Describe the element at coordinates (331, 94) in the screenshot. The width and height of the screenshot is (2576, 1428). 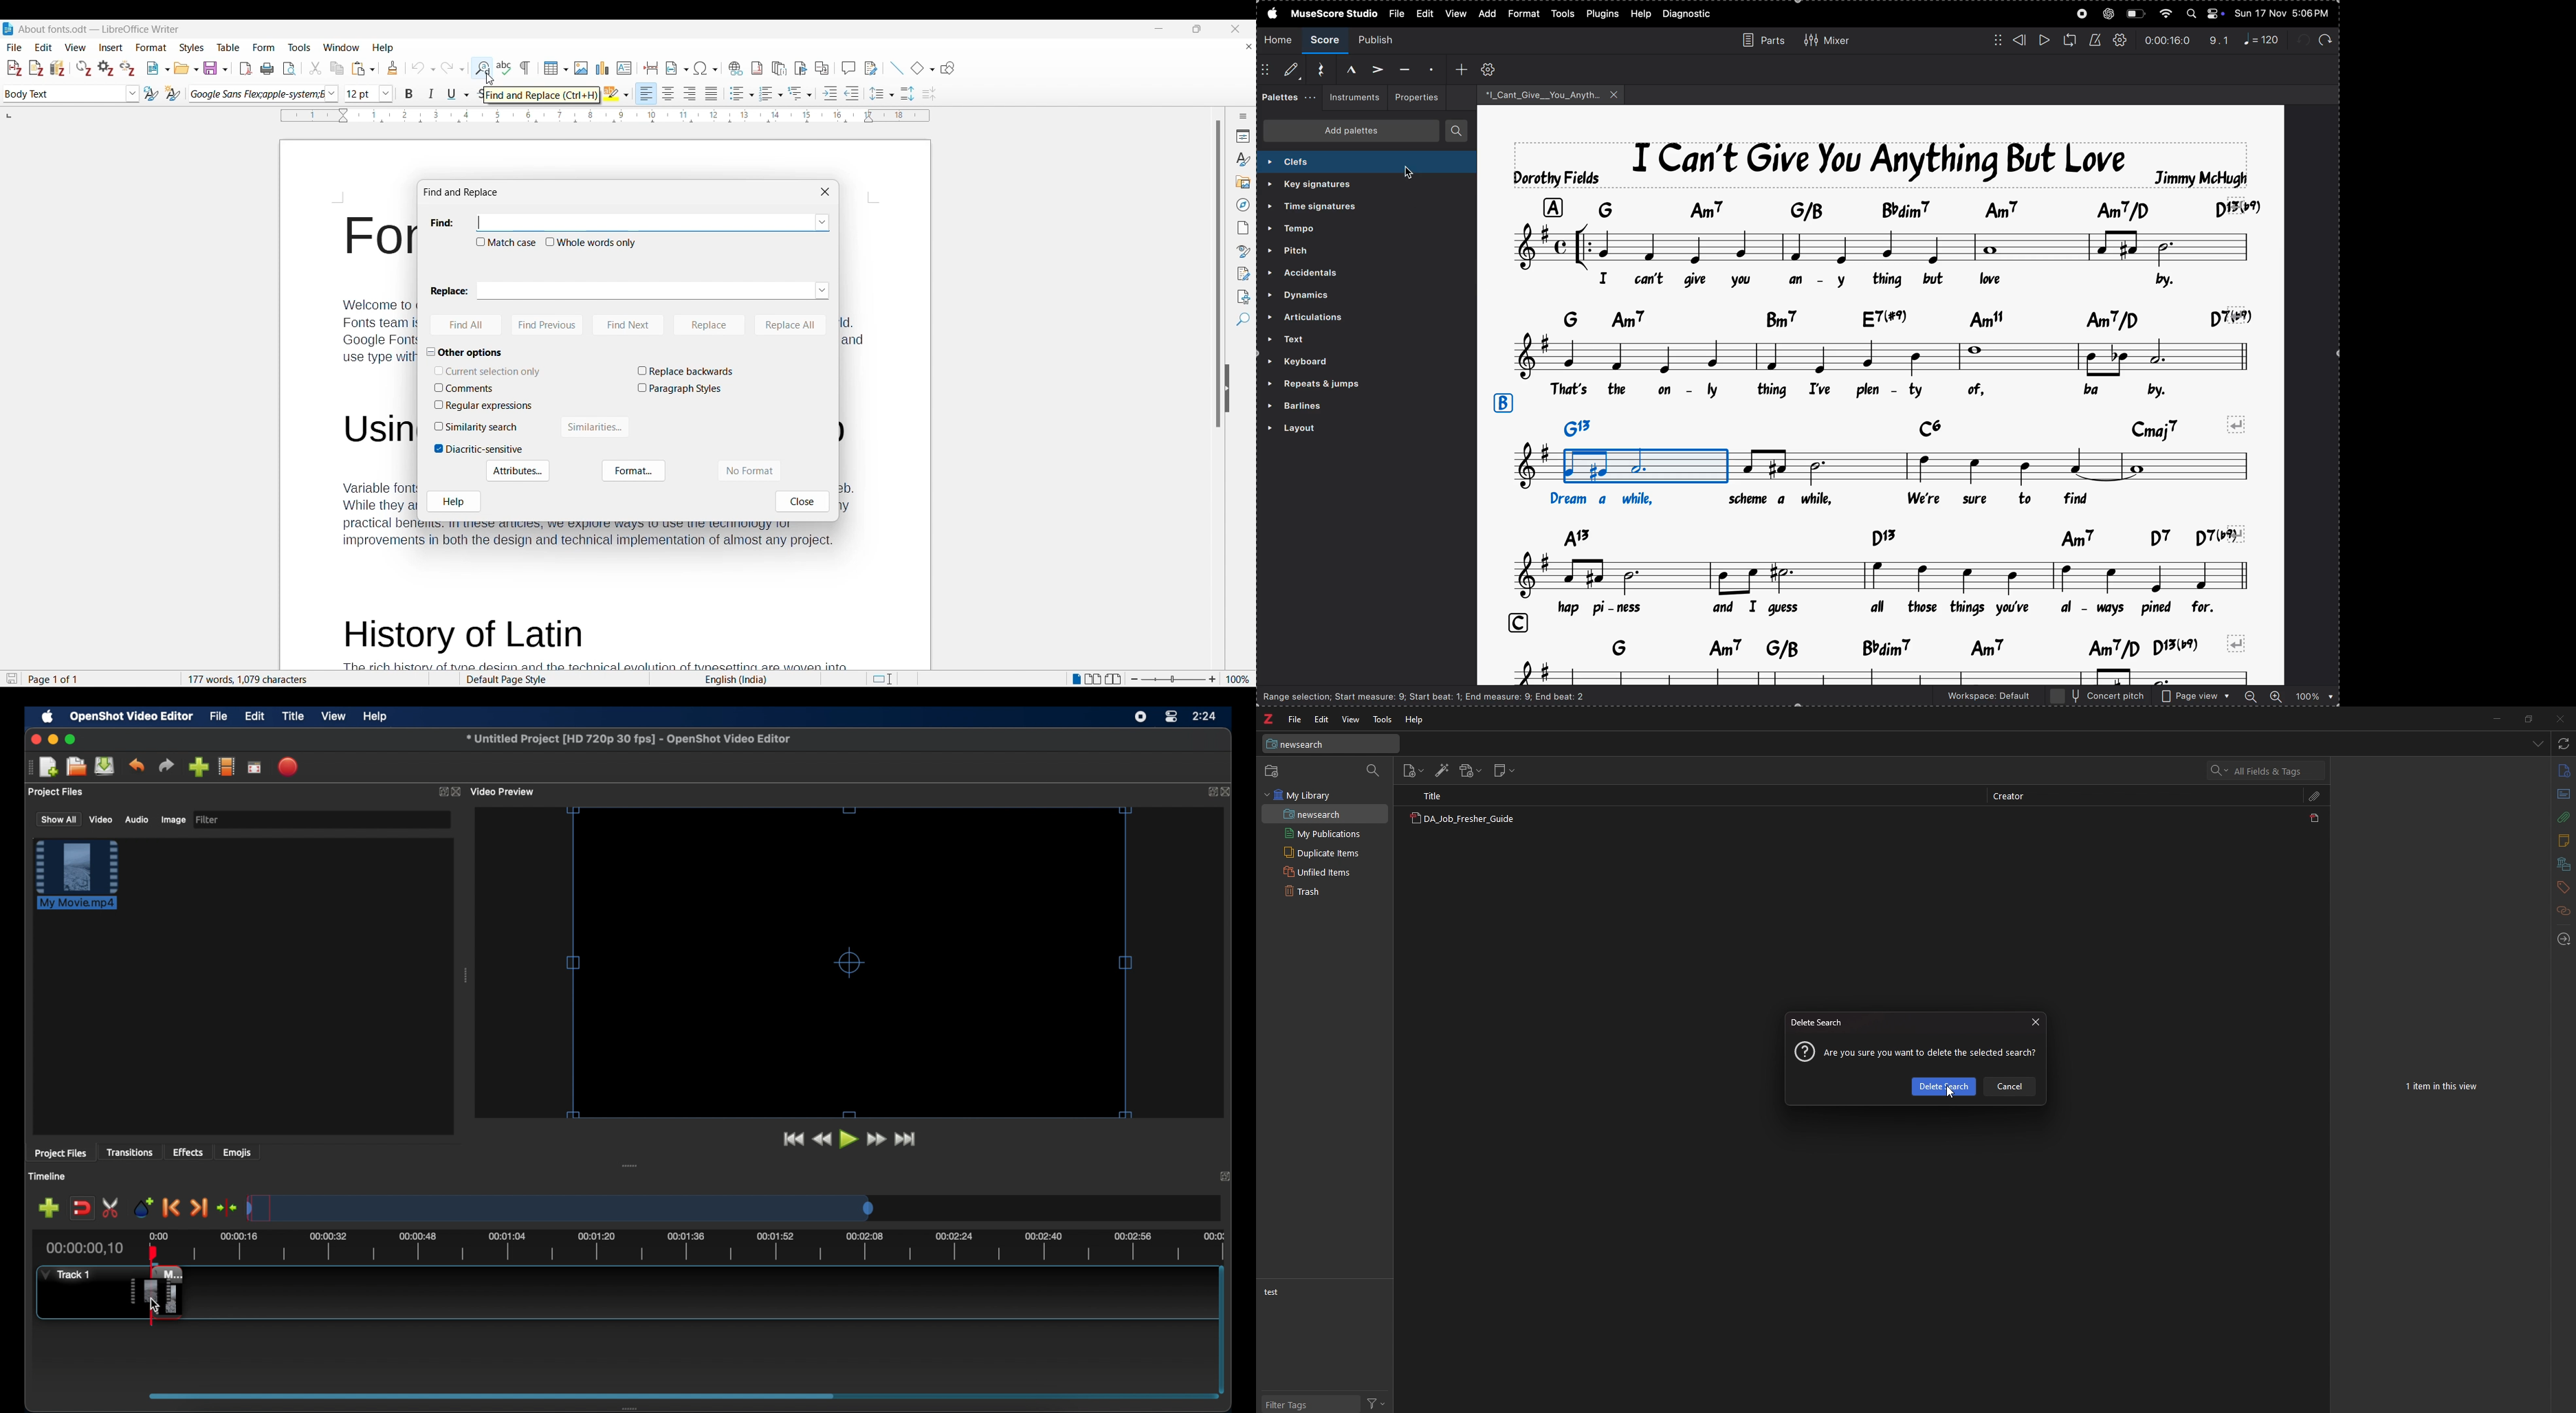
I see `Font options` at that location.